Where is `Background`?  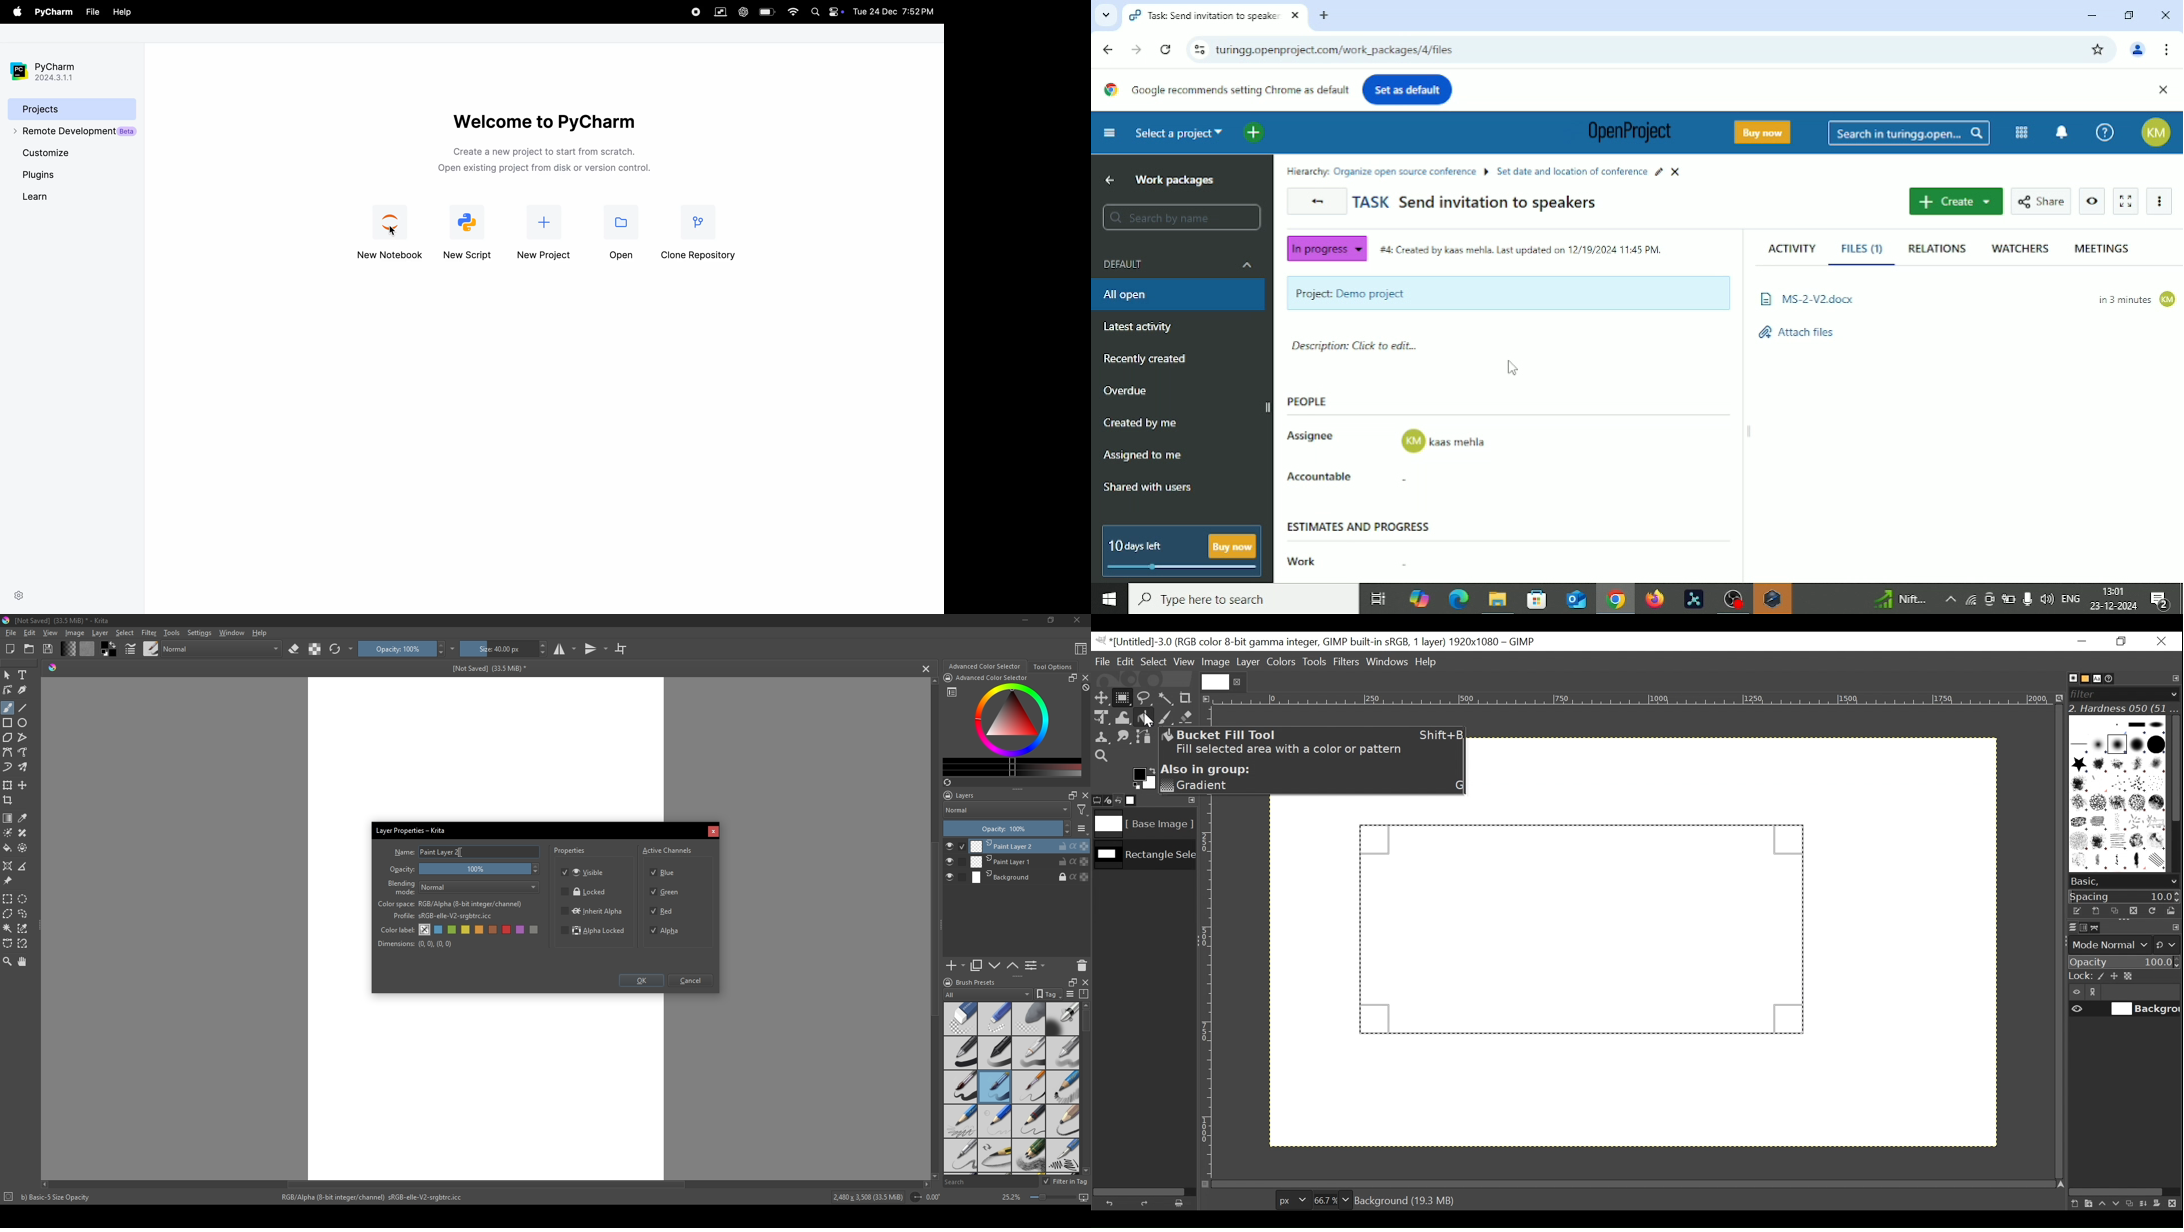 Background is located at coordinates (1031, 878).